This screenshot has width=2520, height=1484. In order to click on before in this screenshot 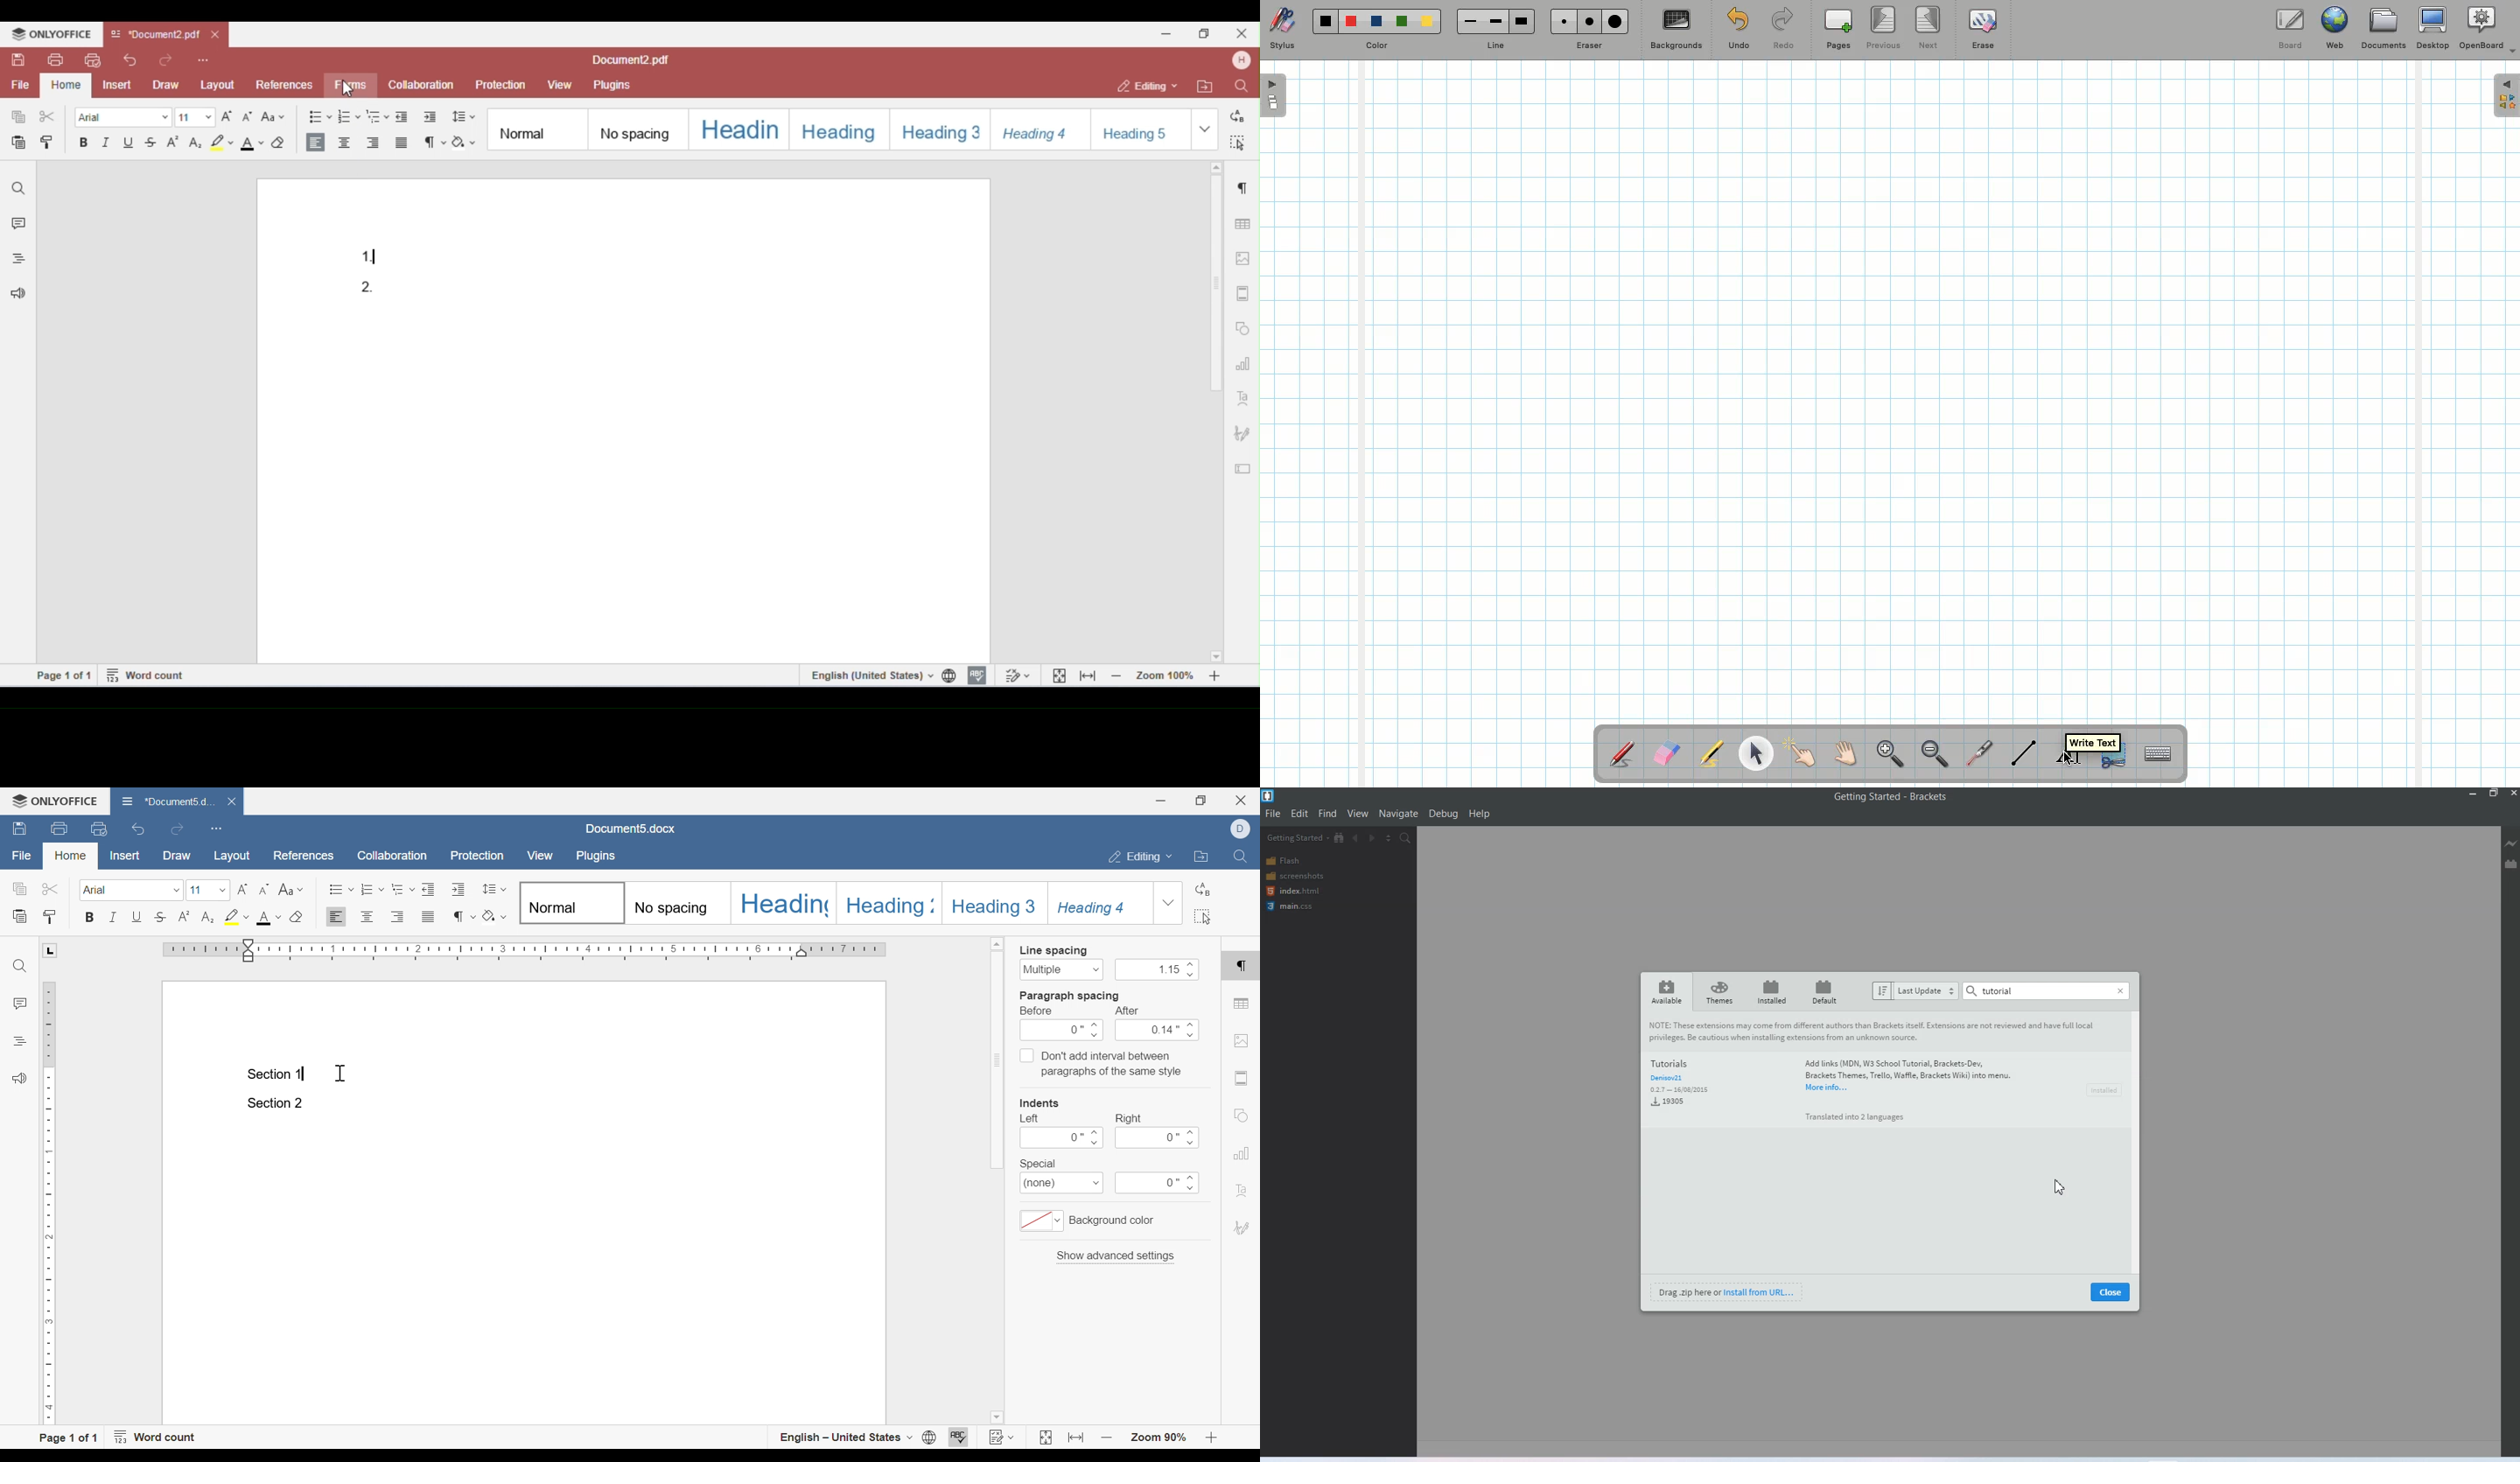, I will do `click(1039, 1011)`.